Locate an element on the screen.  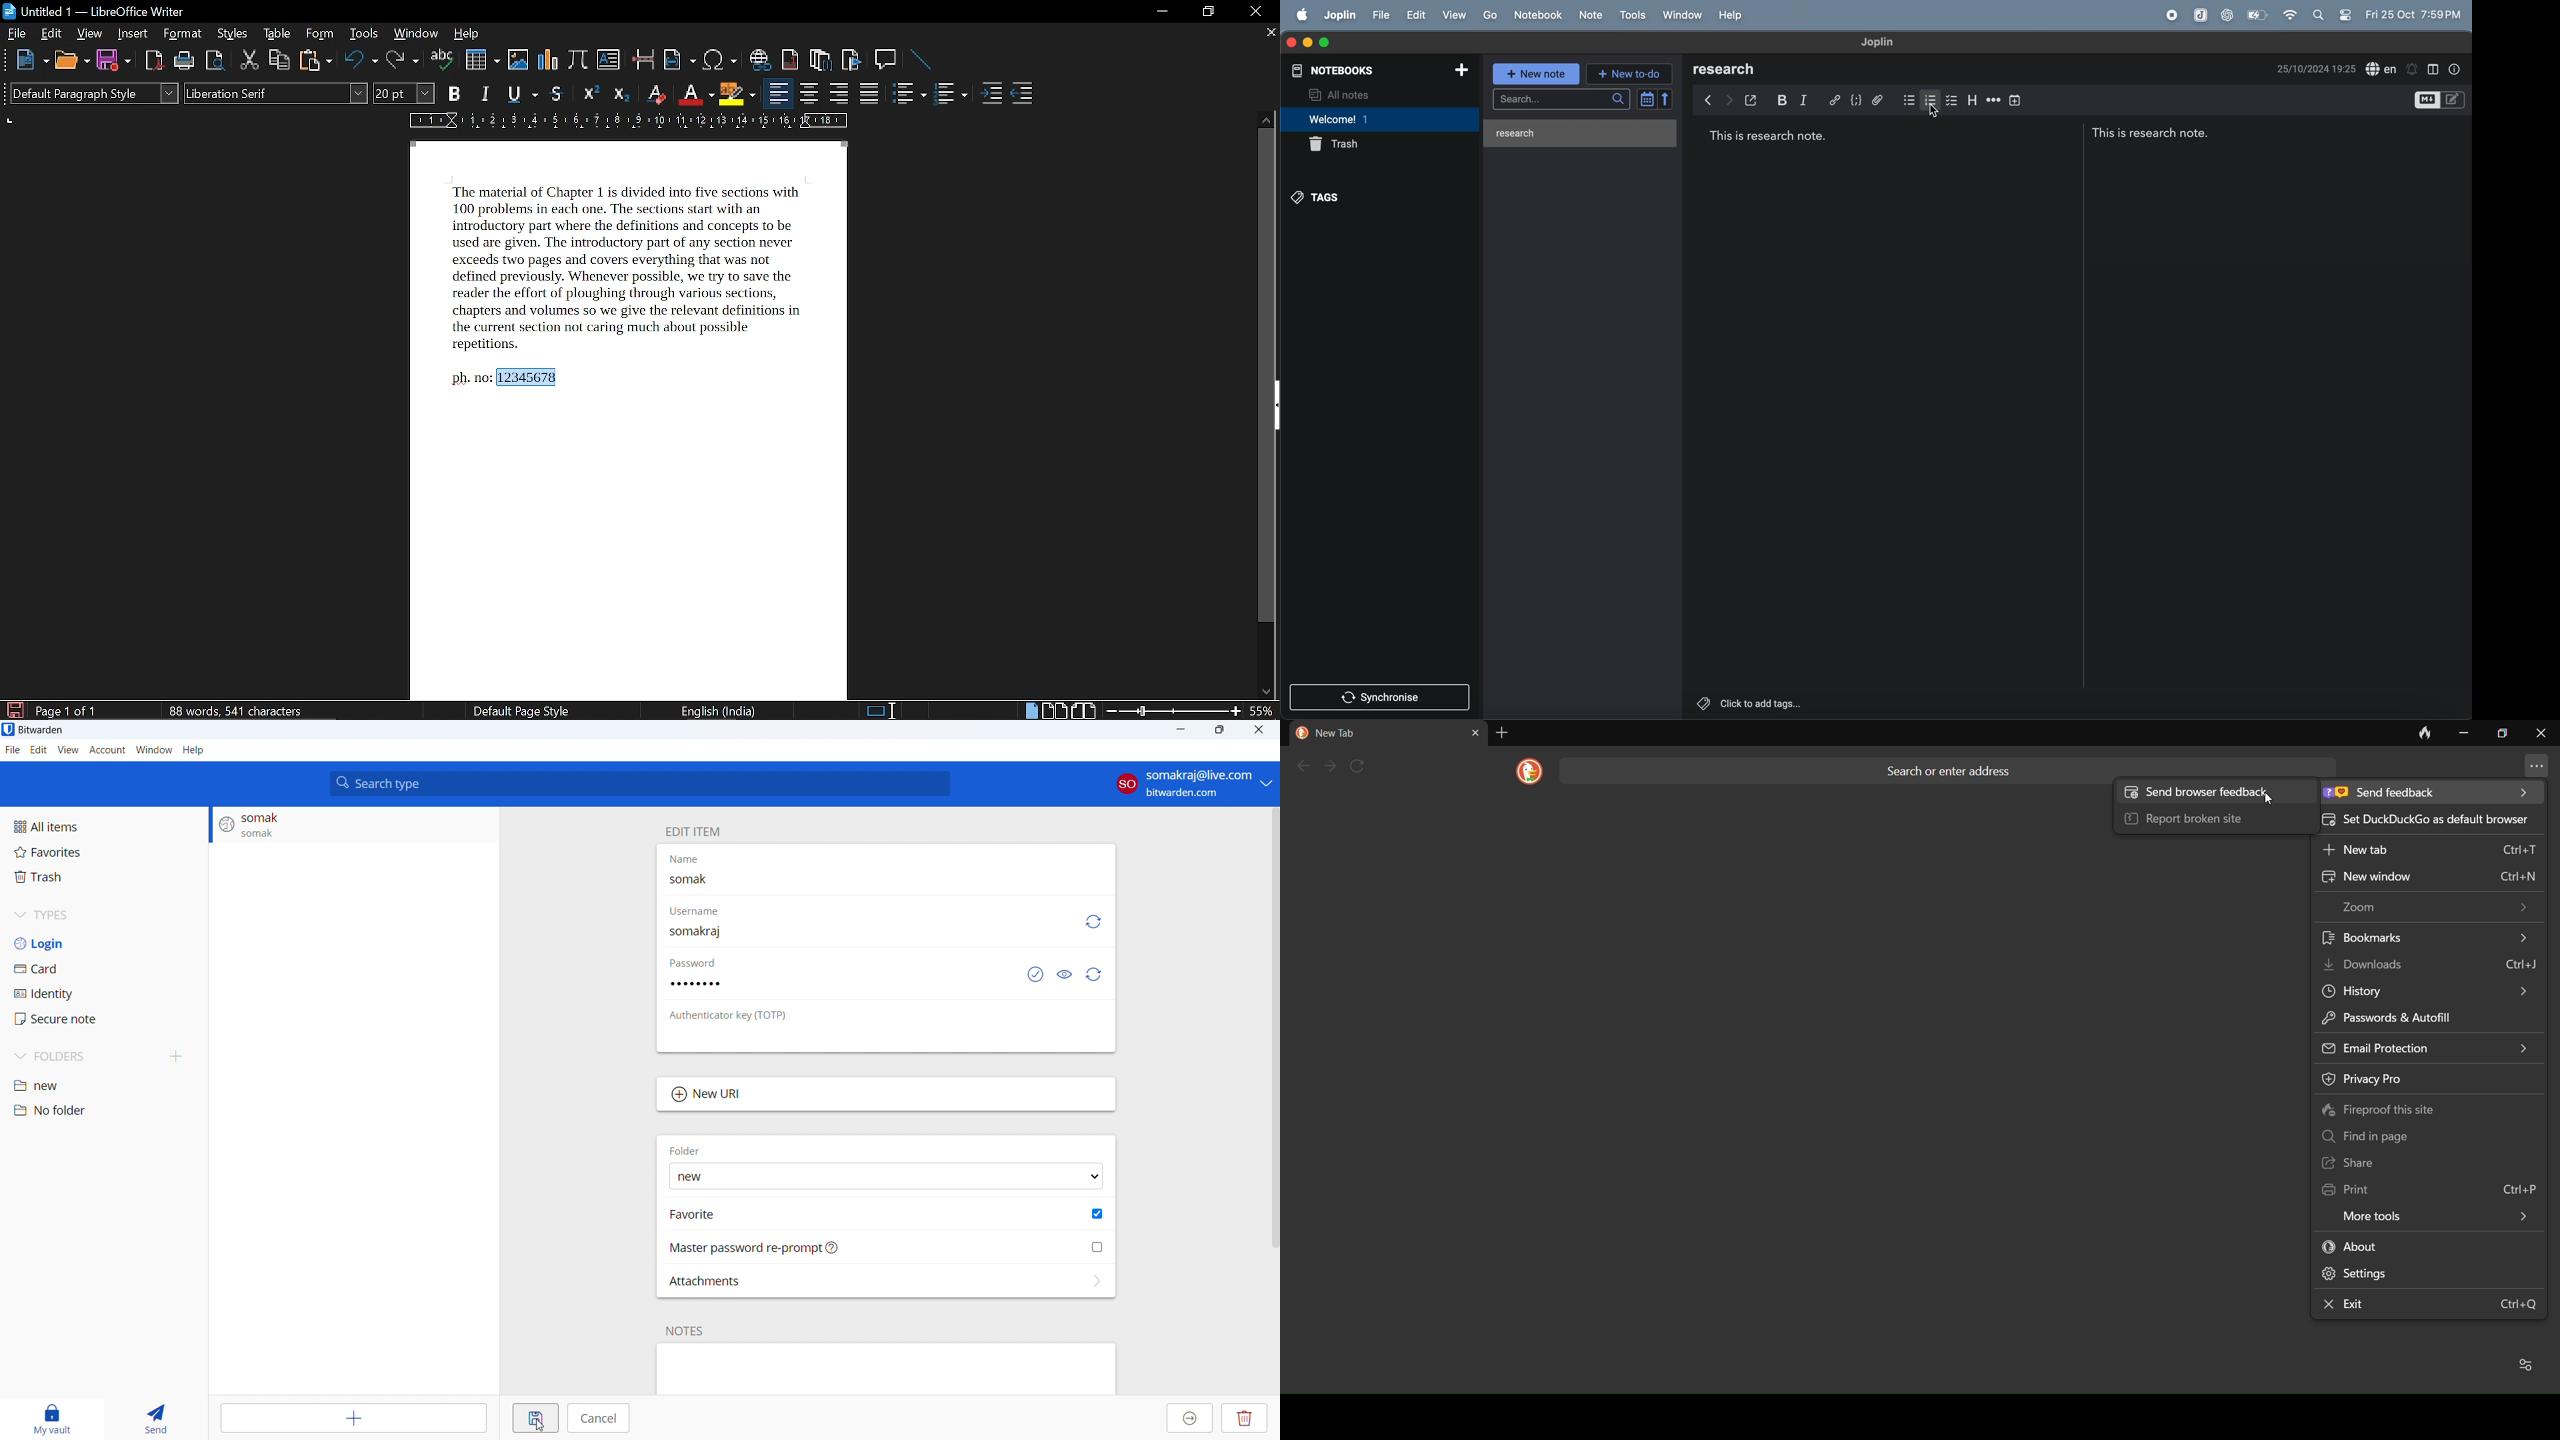
notebooks is located at coordinates (1333, 72).